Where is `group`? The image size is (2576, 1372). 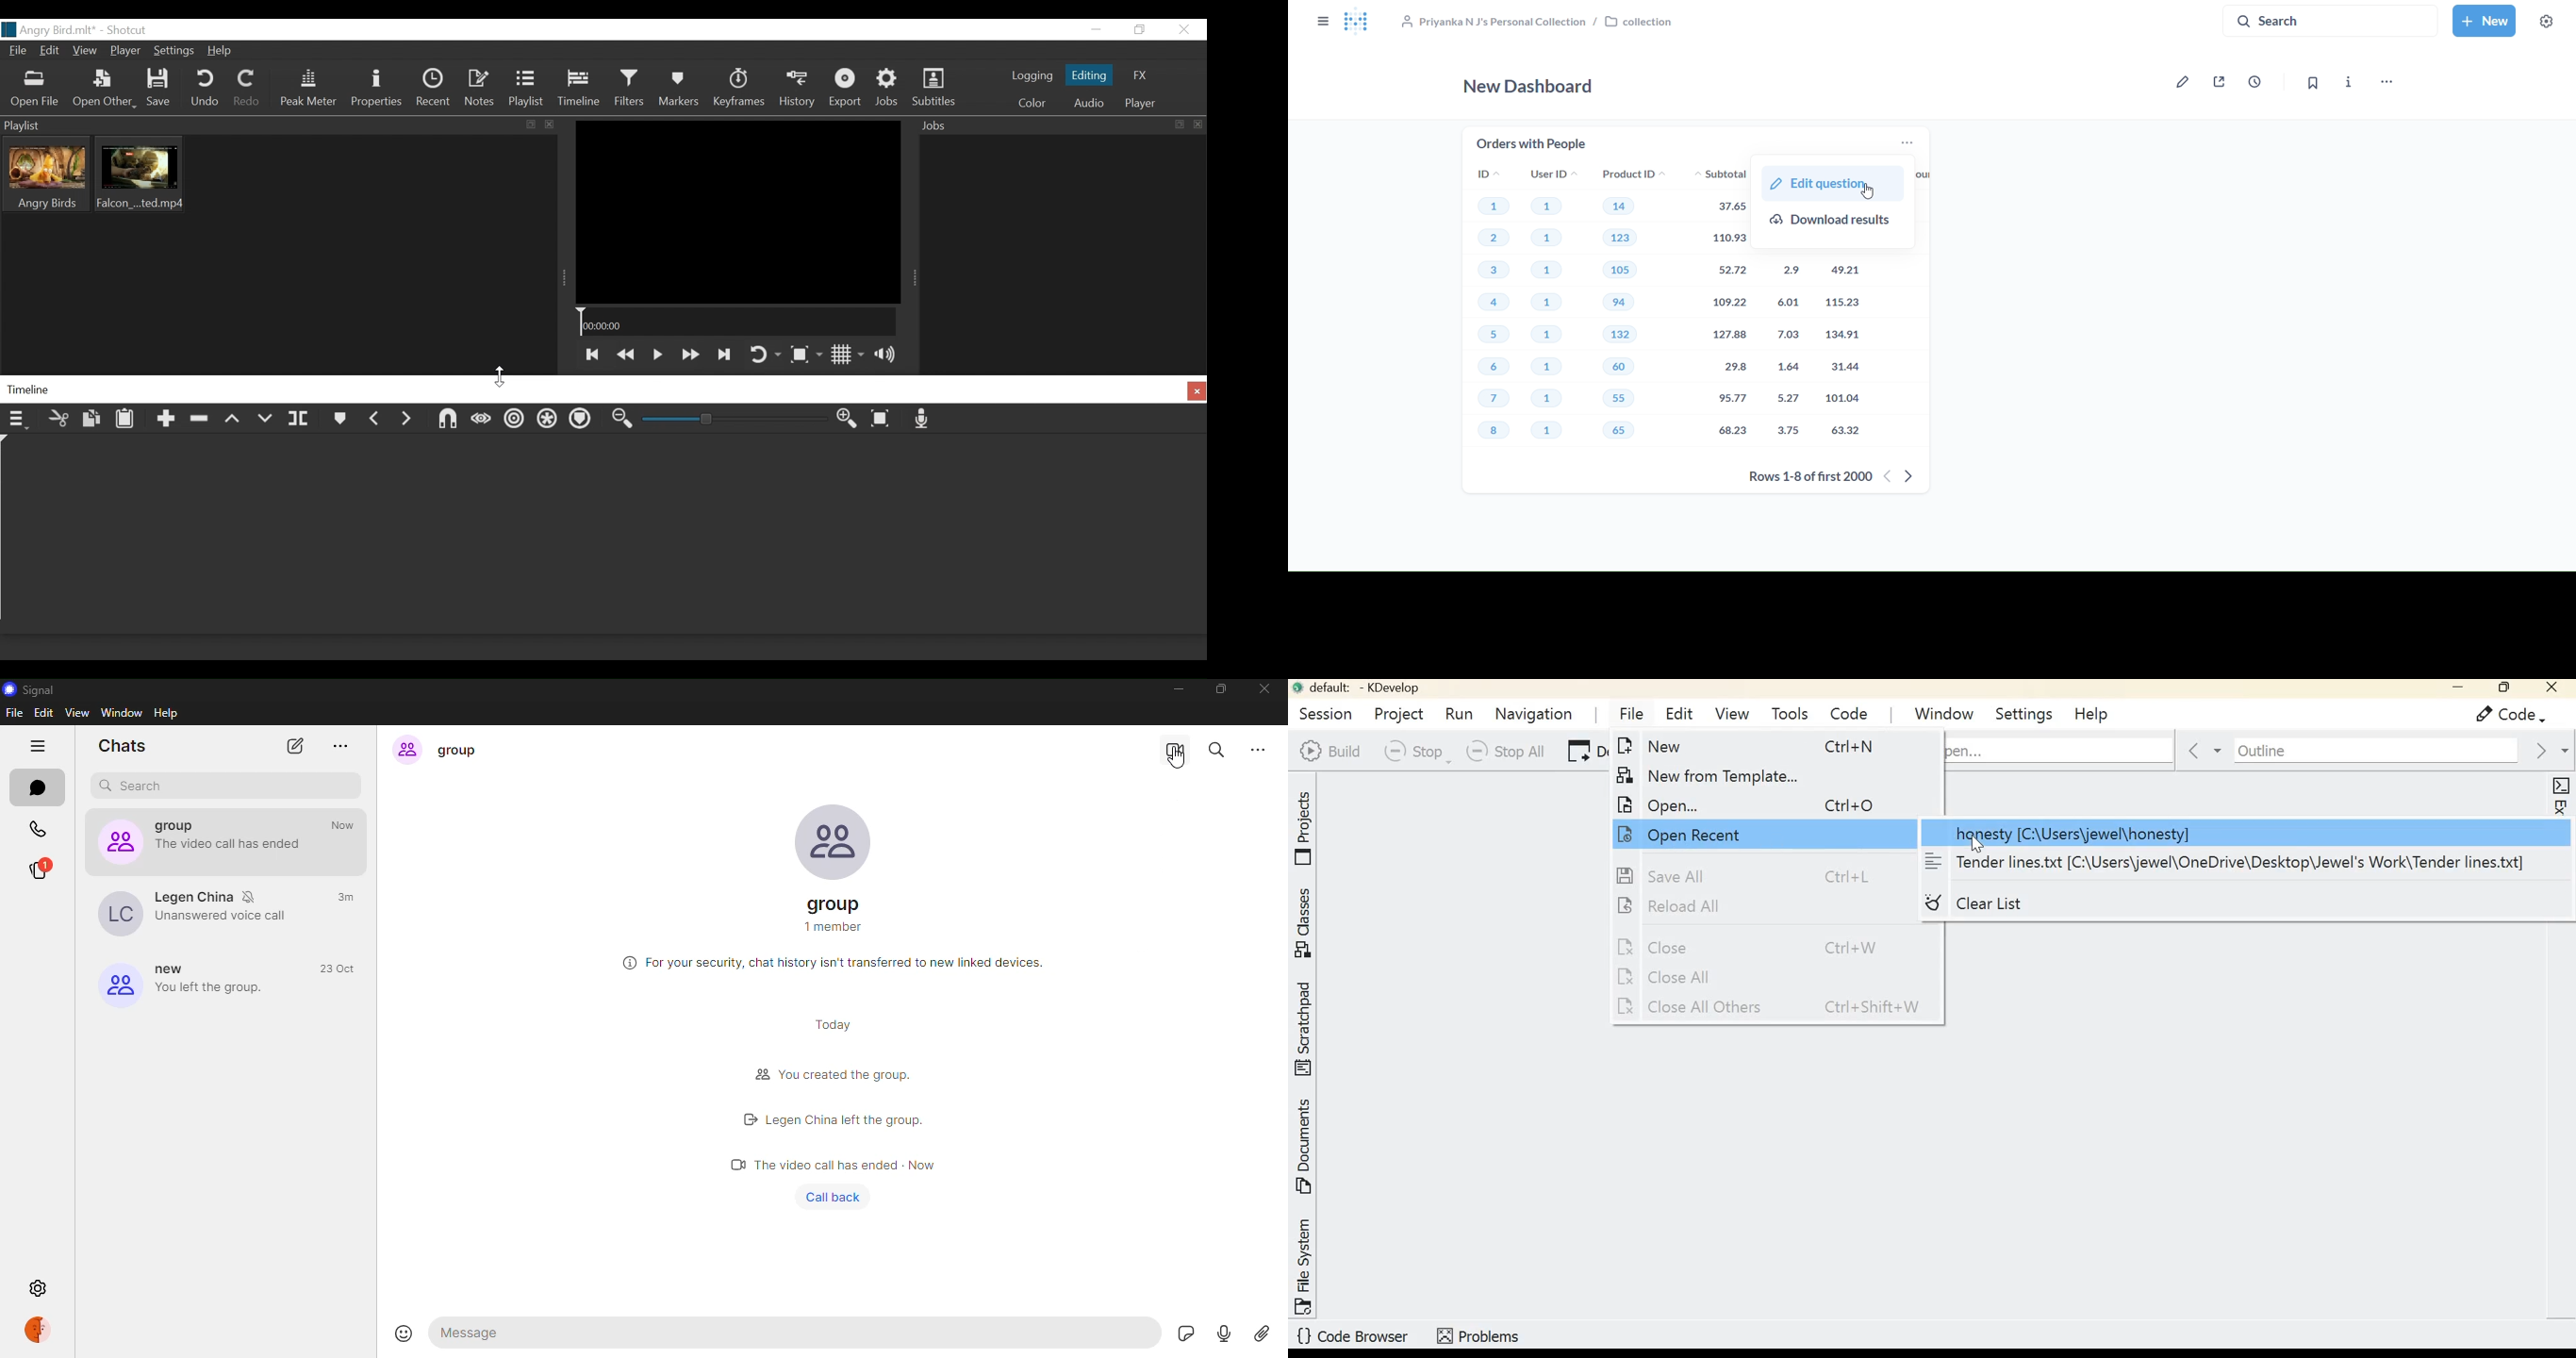
group is located at coordinates (464, 751).